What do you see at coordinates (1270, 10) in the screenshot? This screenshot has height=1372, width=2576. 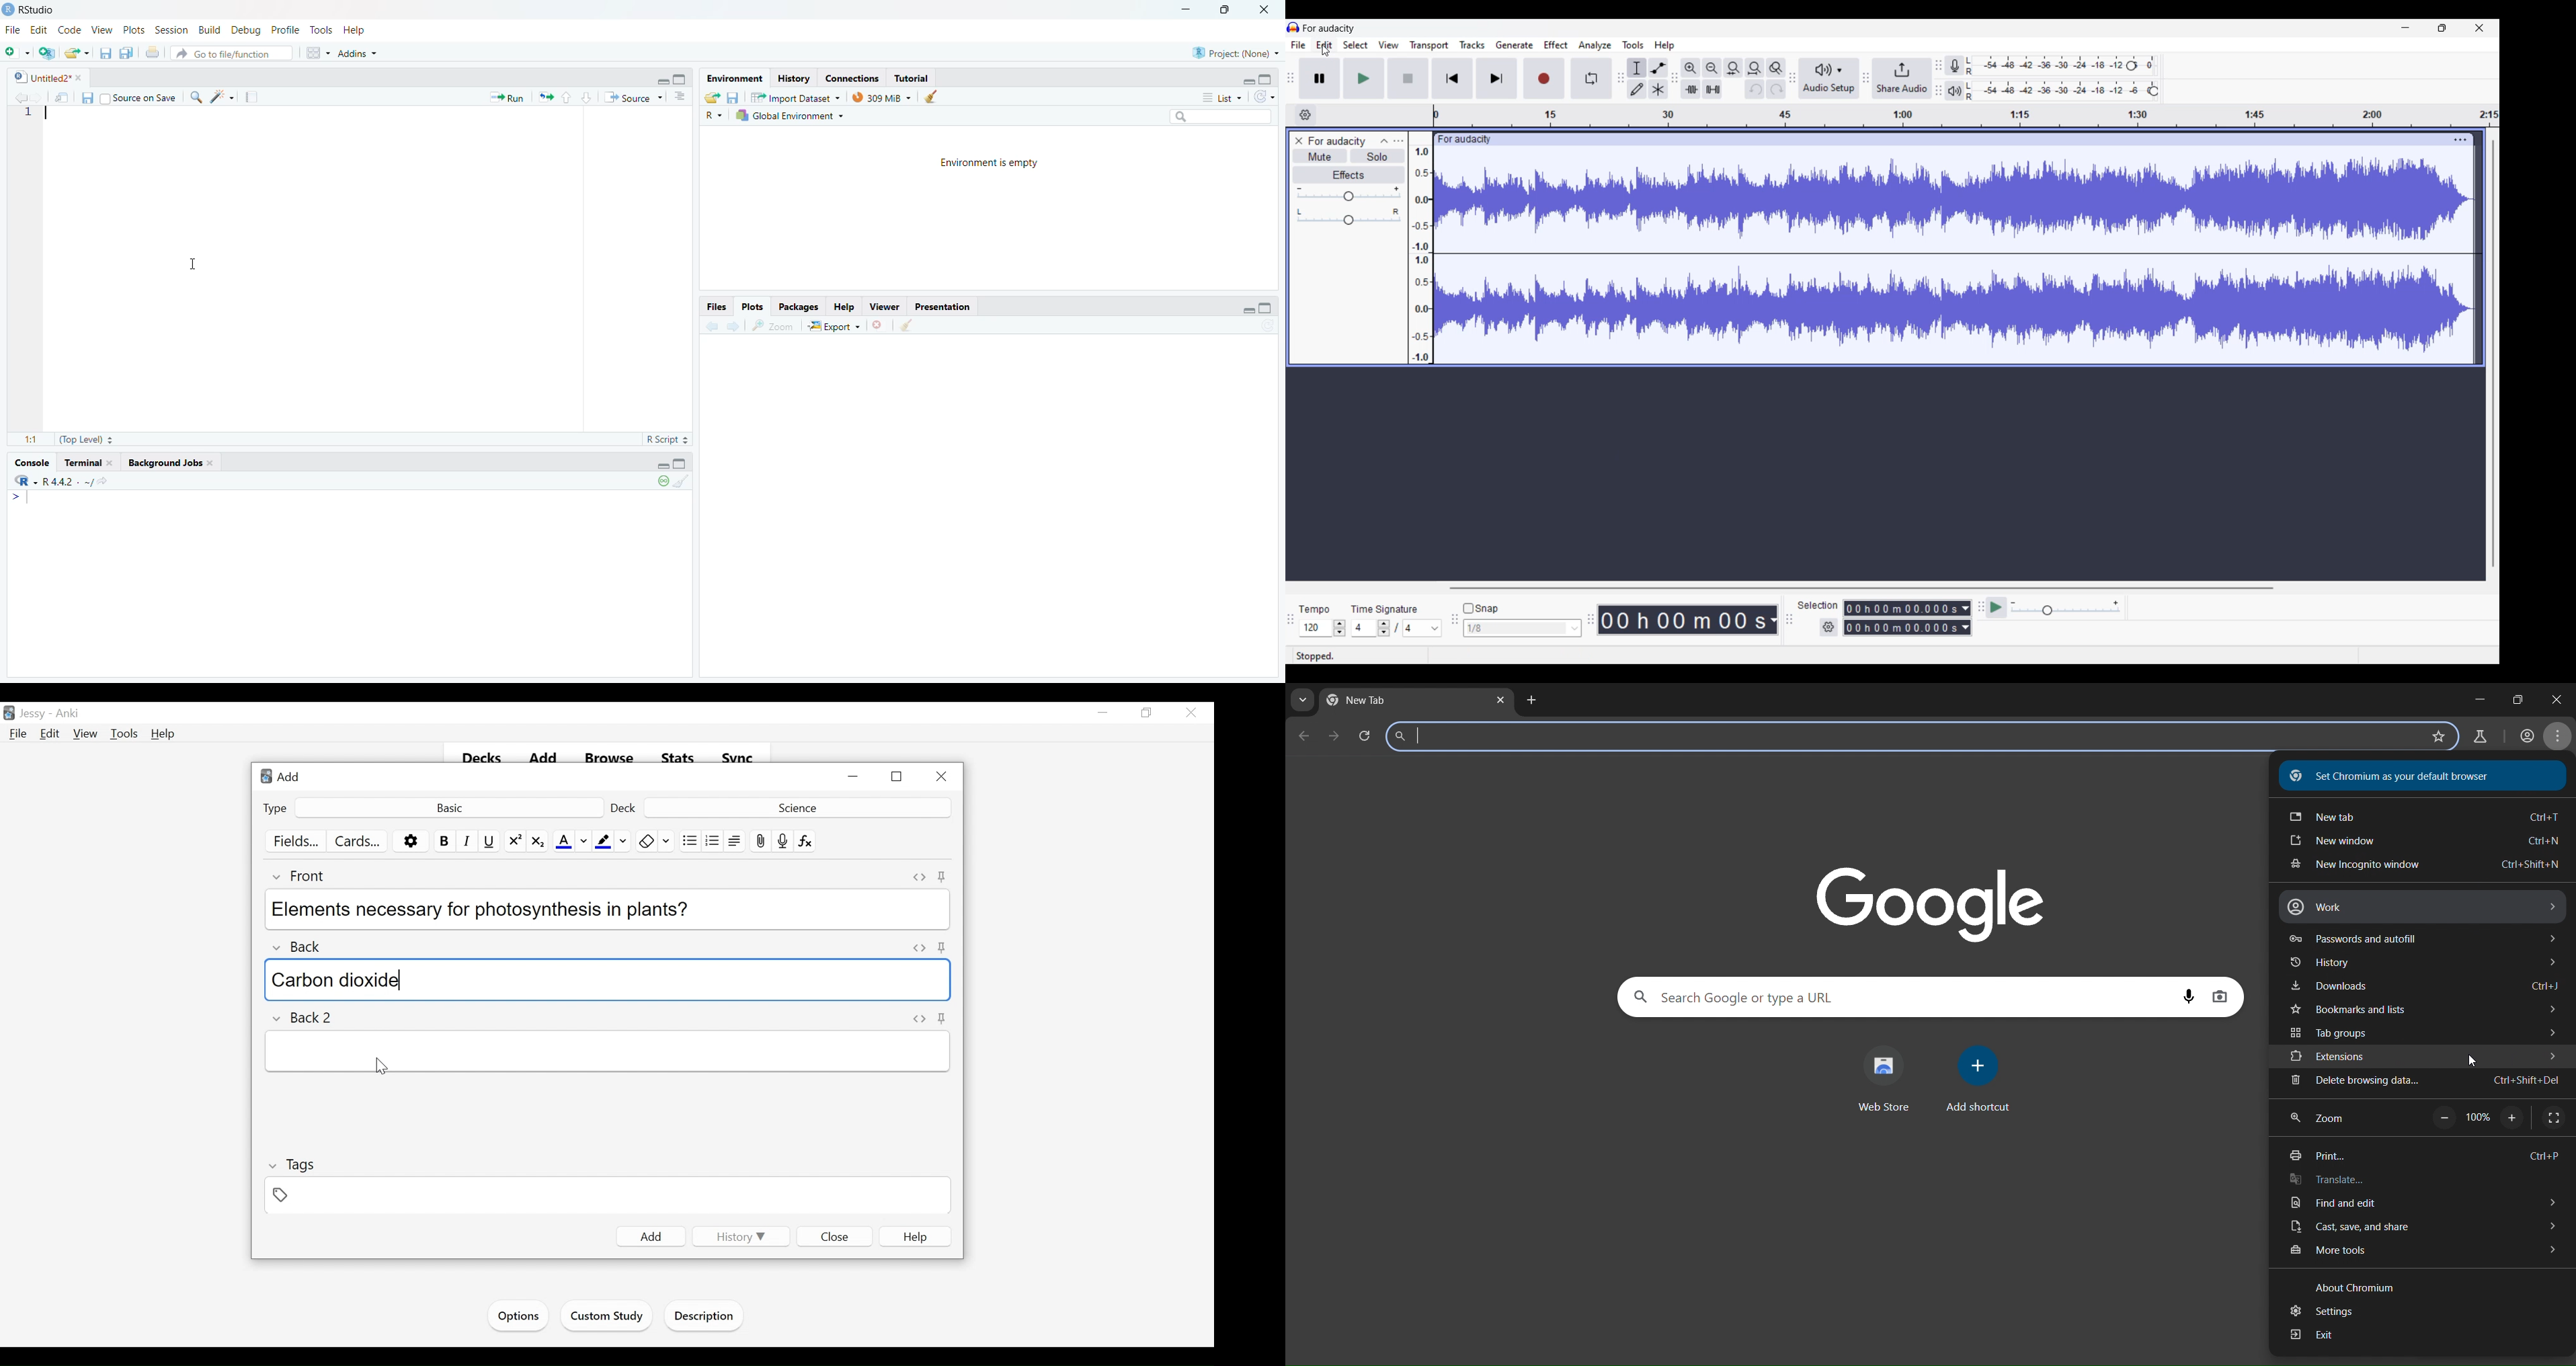 I see `close` at bounding box center [1270, 10].